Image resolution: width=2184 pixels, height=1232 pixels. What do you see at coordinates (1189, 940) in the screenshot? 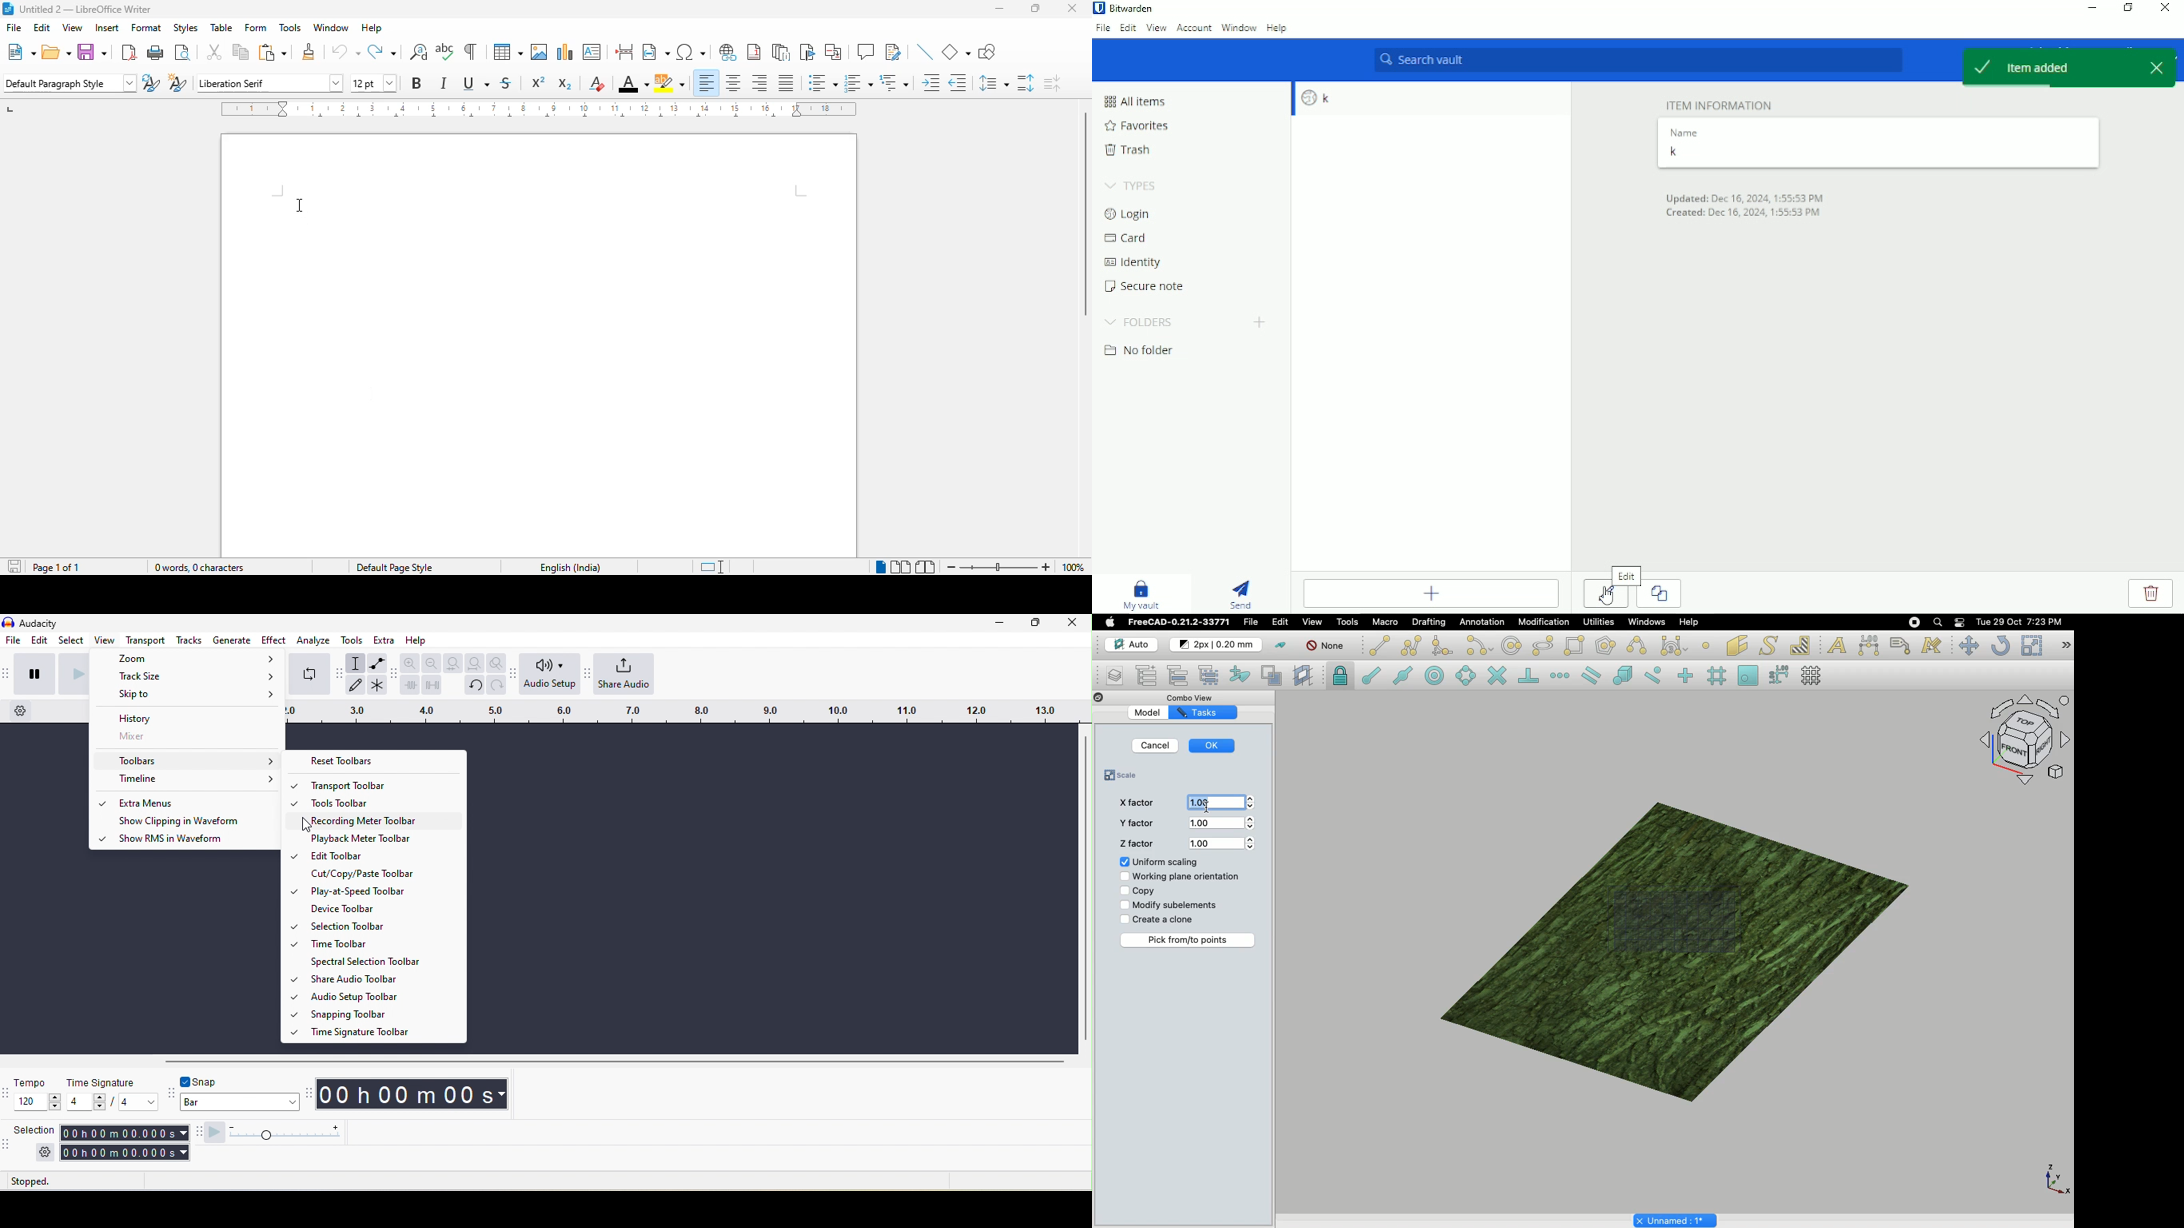
I see `Pick from/to points` at bounding box center [1189, 940].